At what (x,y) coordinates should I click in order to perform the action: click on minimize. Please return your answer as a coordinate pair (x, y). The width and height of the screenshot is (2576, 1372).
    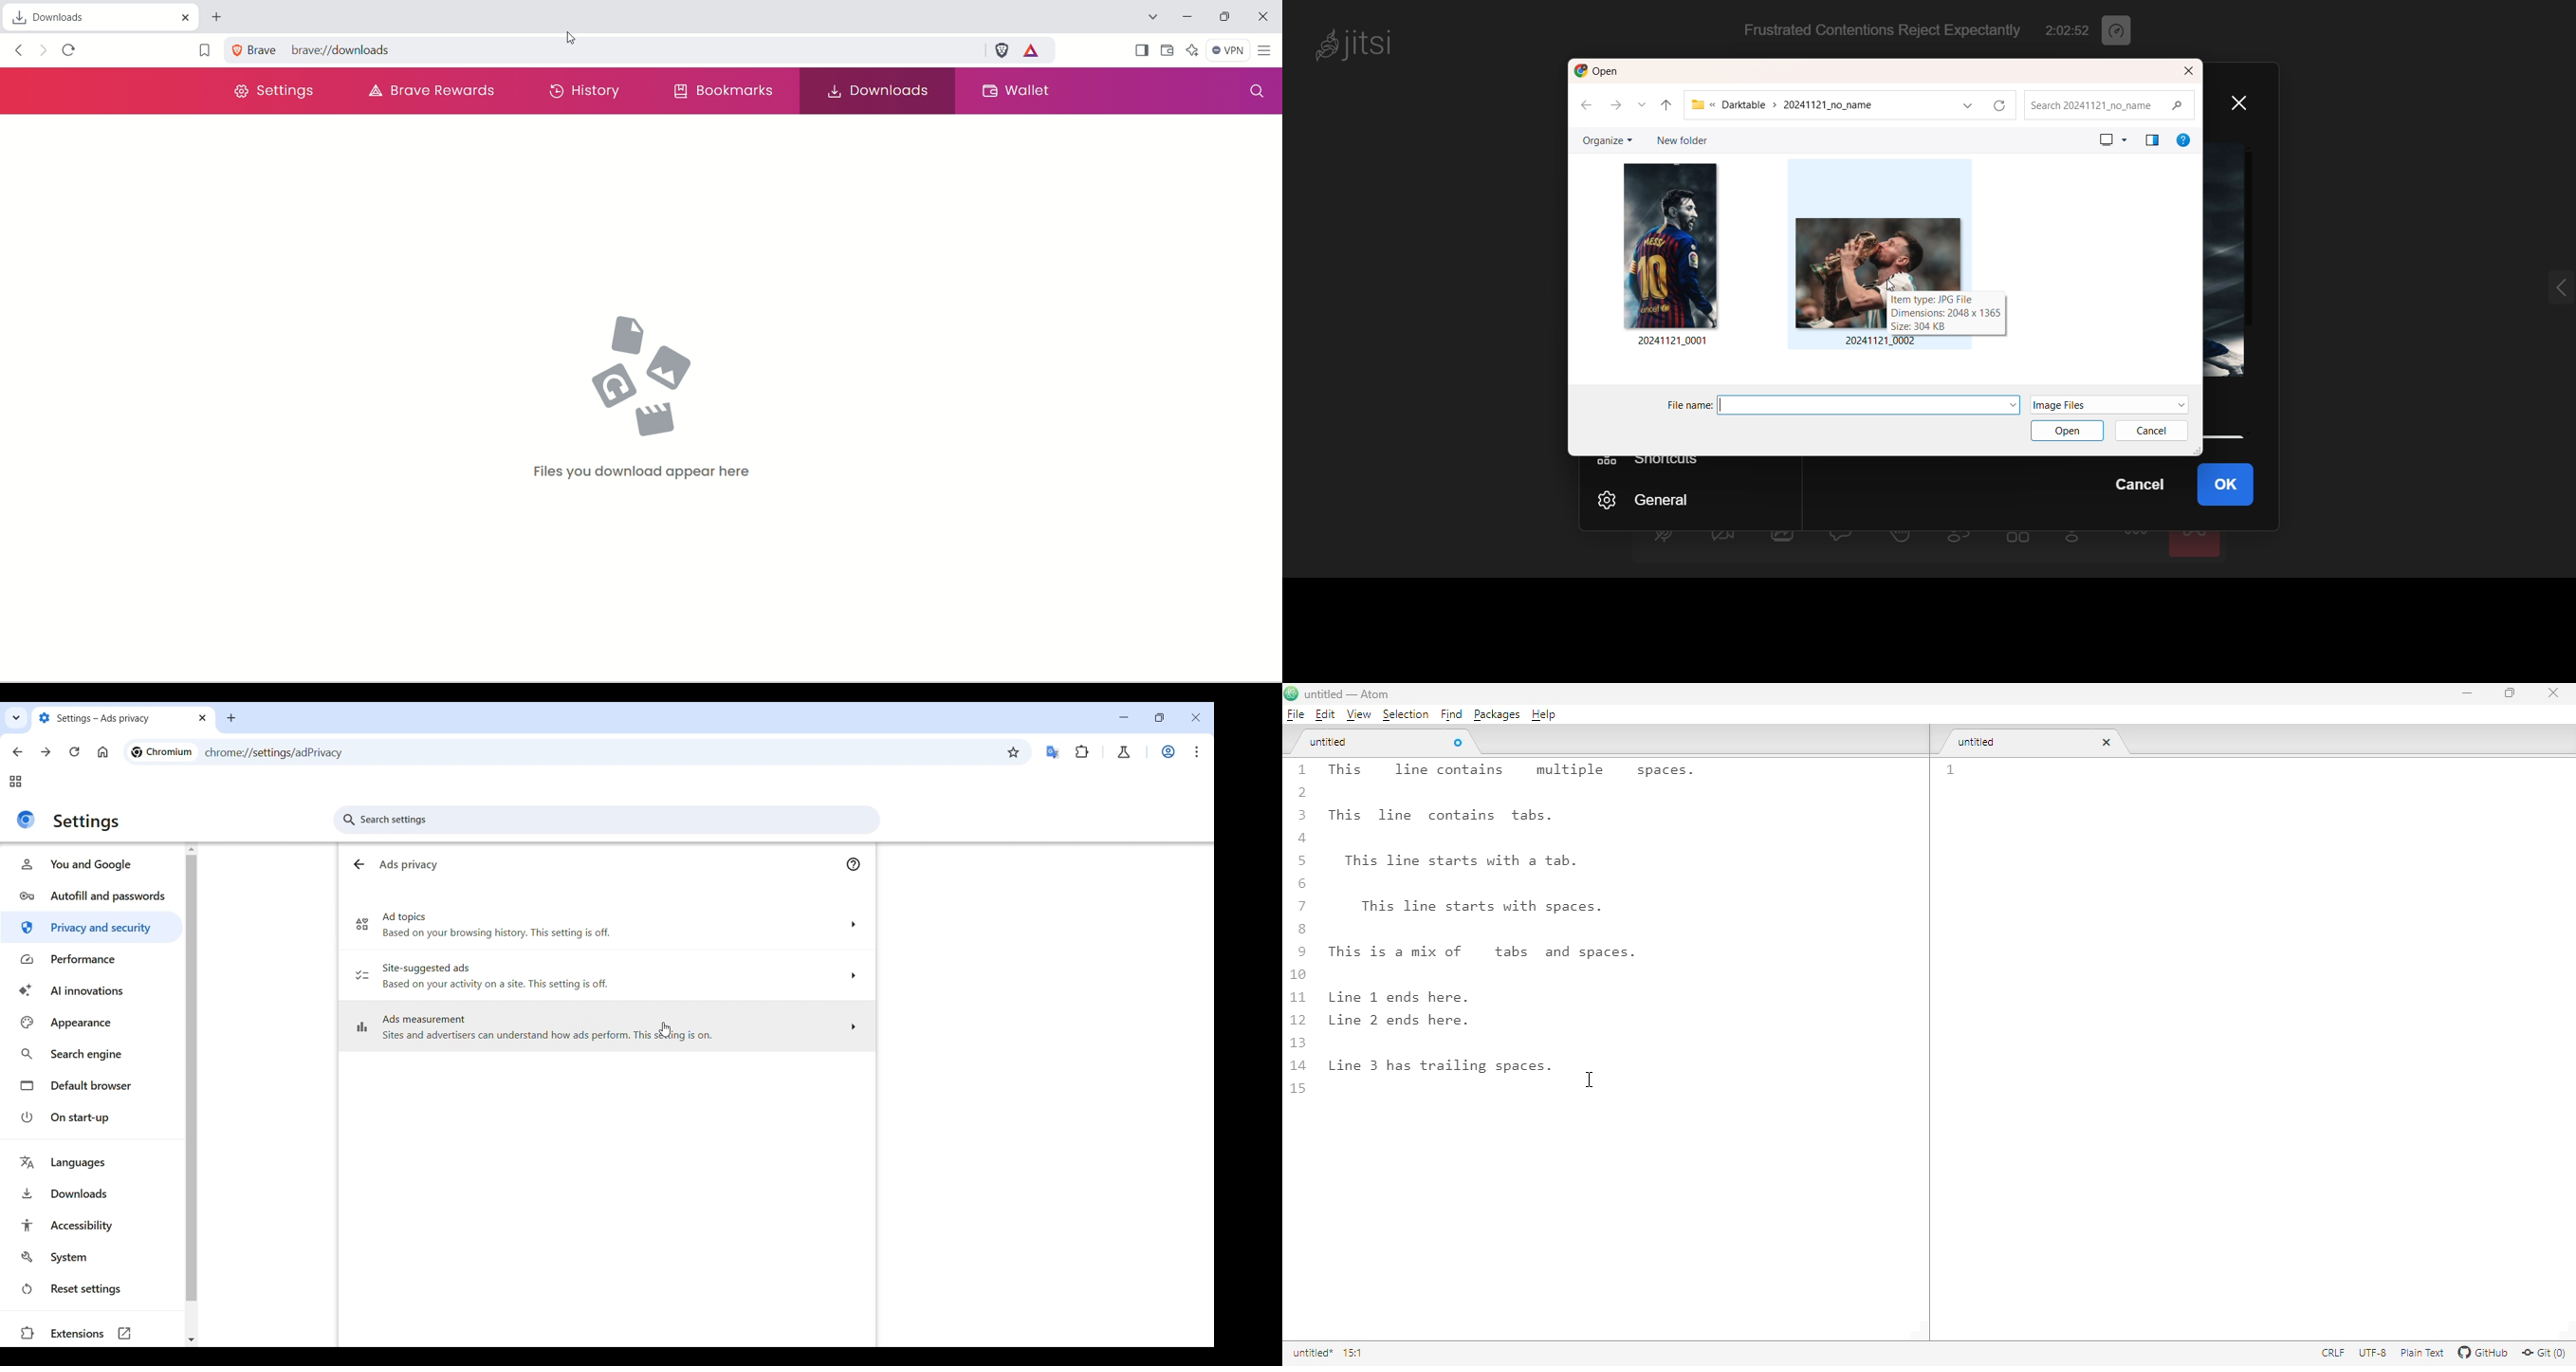
    Looking at the image, I should click on (2469, 693).